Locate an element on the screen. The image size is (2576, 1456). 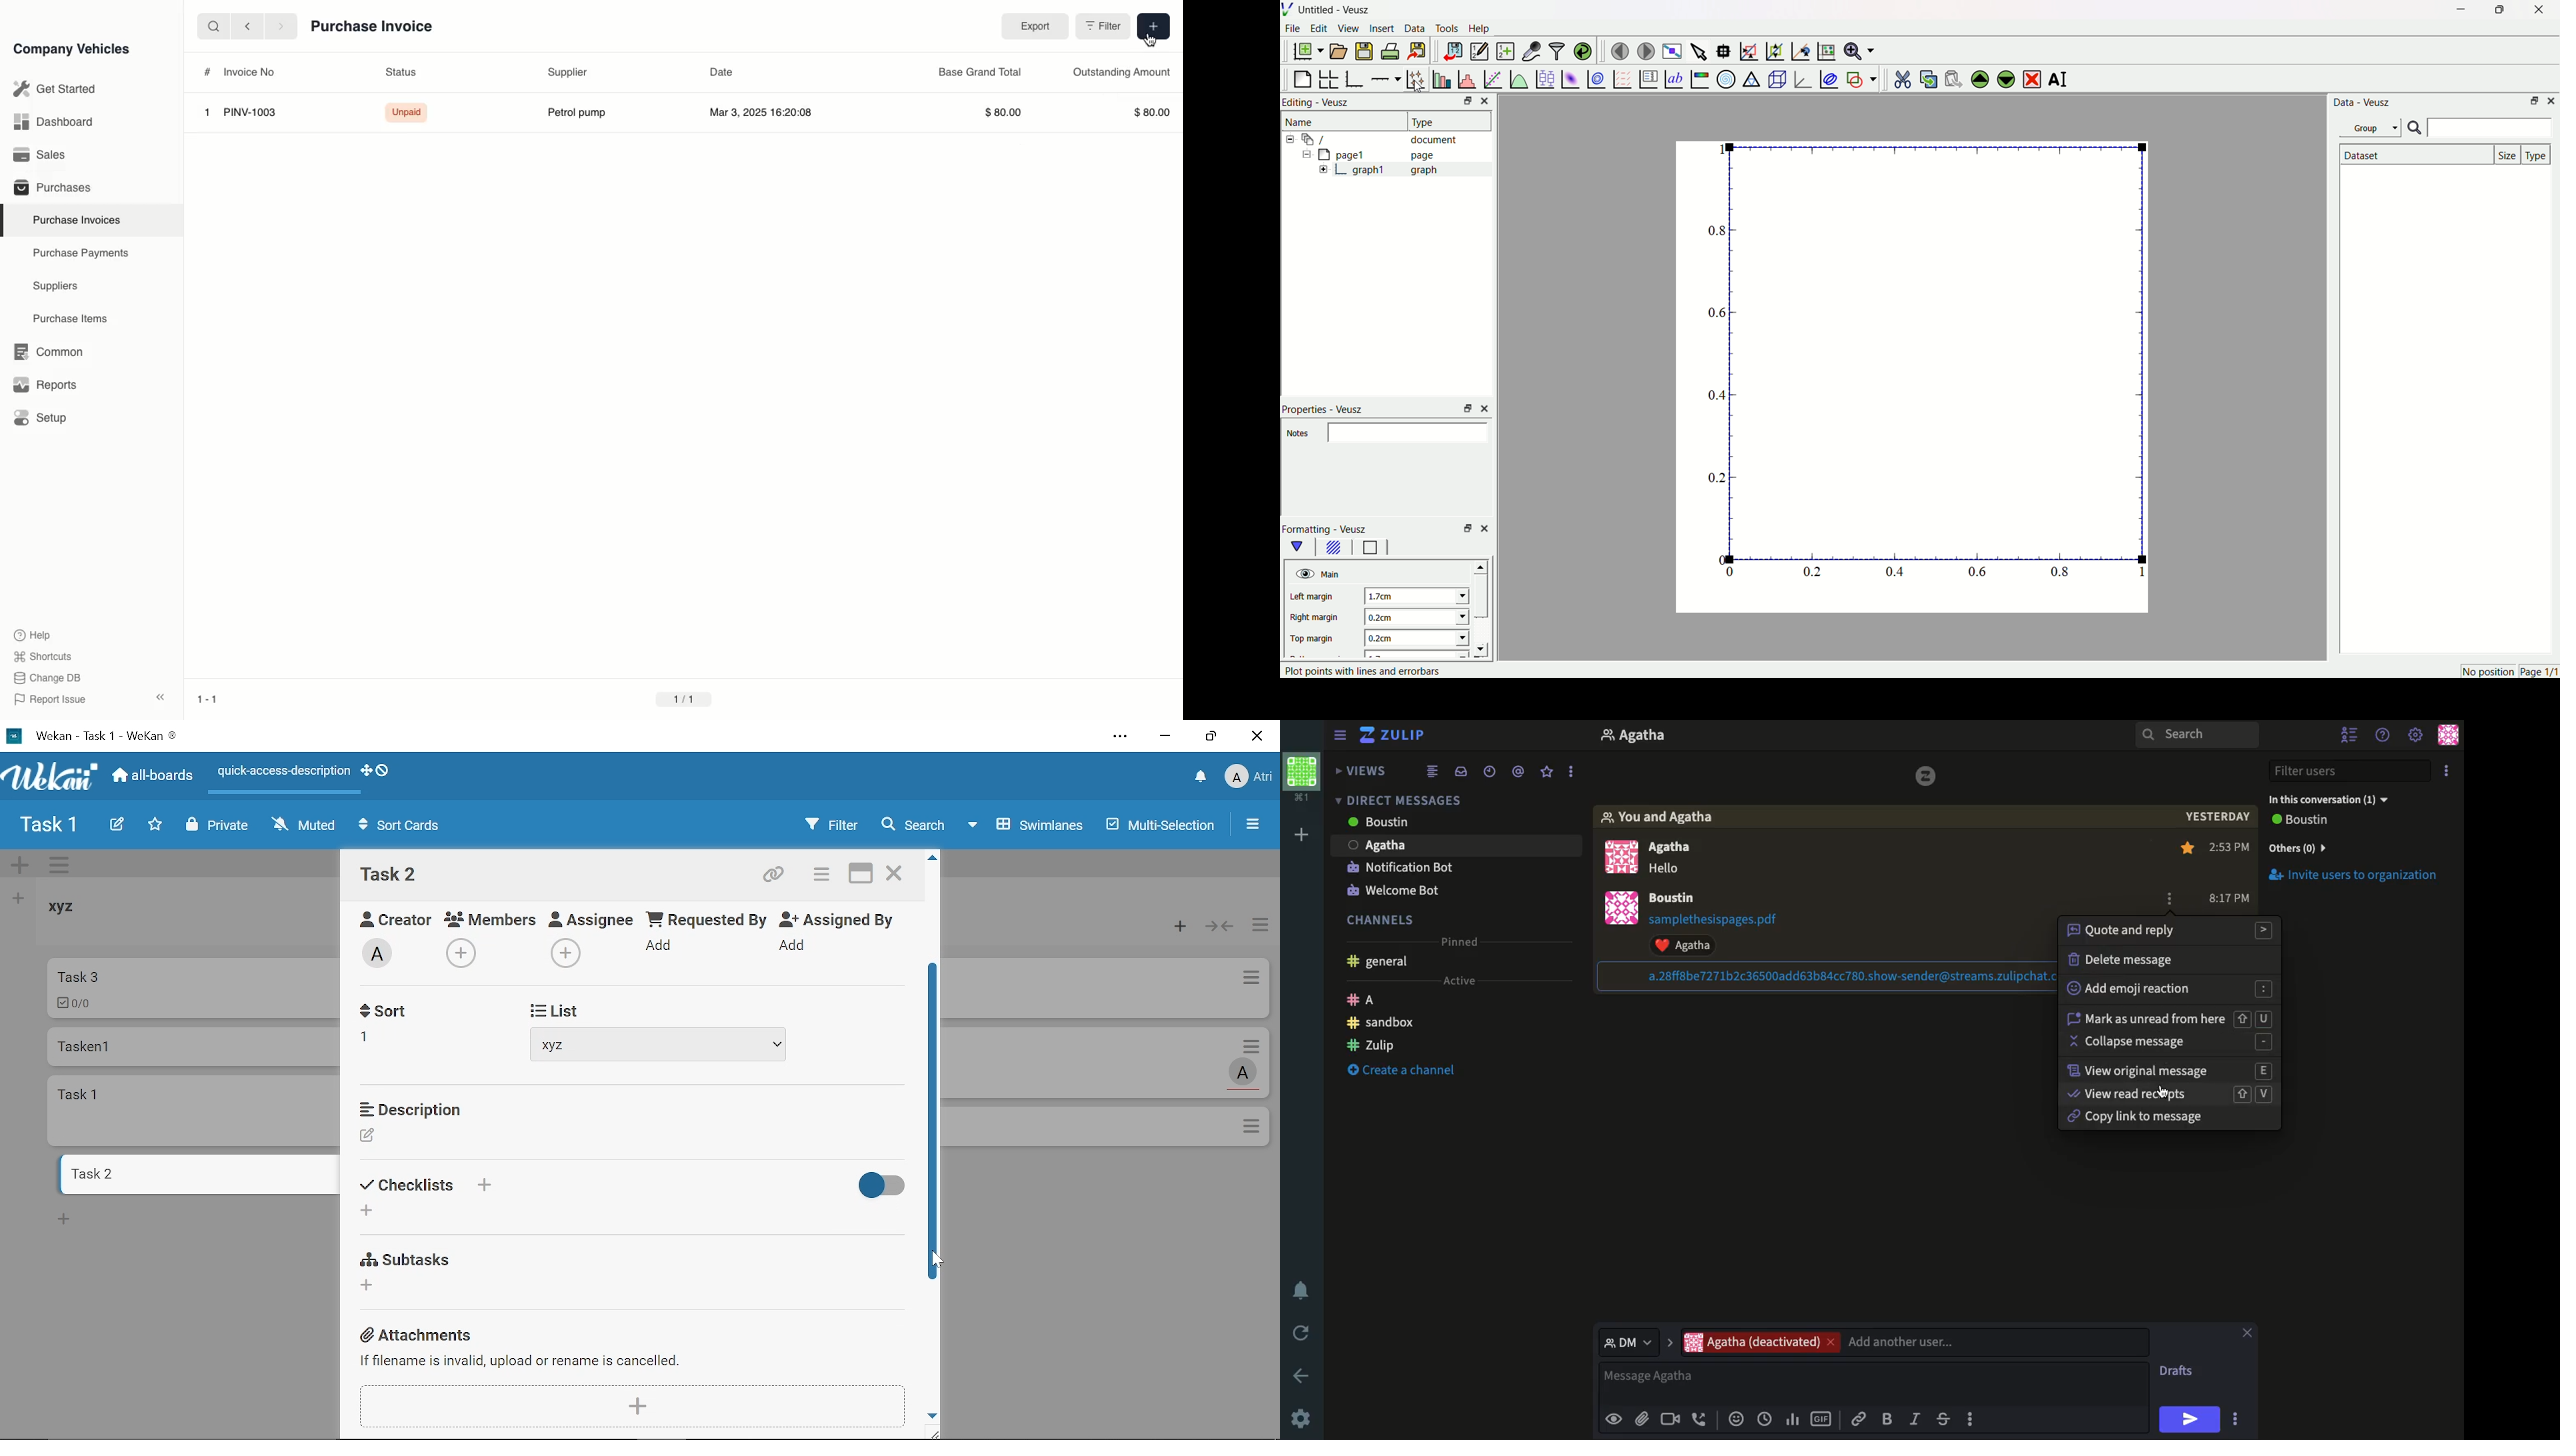
Users is located at coordinates (1914, 1342).